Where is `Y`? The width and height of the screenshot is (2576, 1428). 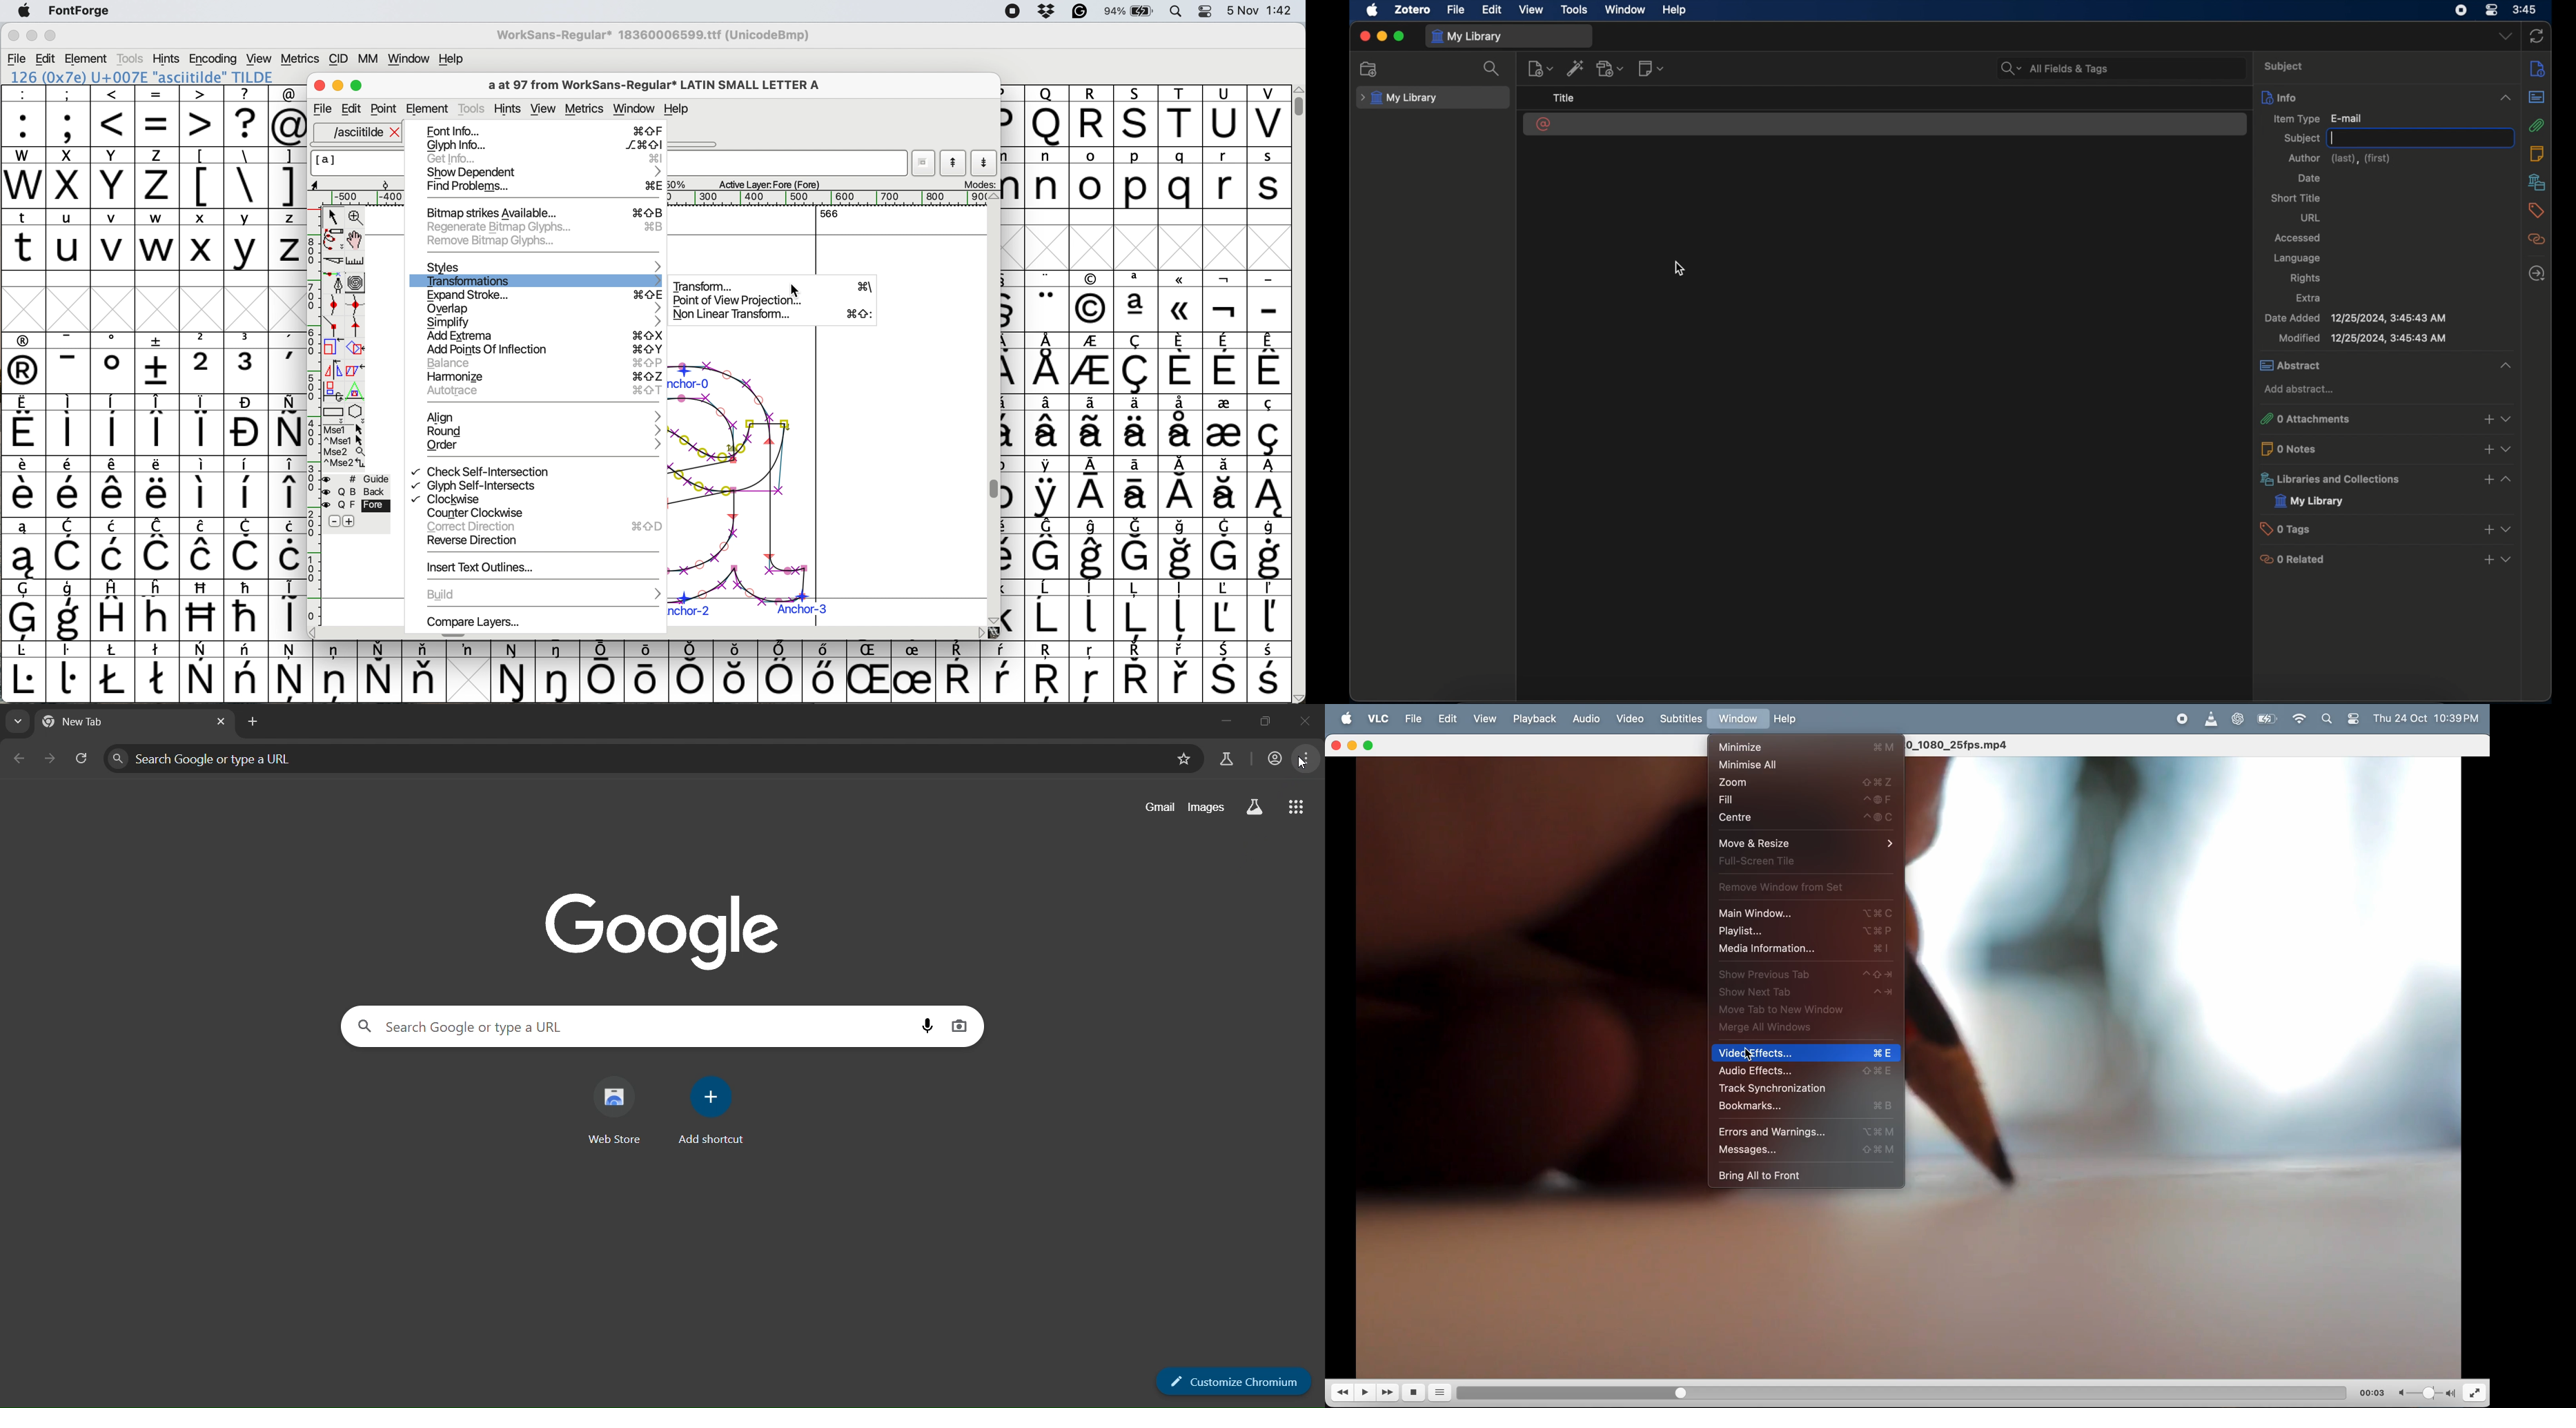
Y is located at coordinates (114, 178).